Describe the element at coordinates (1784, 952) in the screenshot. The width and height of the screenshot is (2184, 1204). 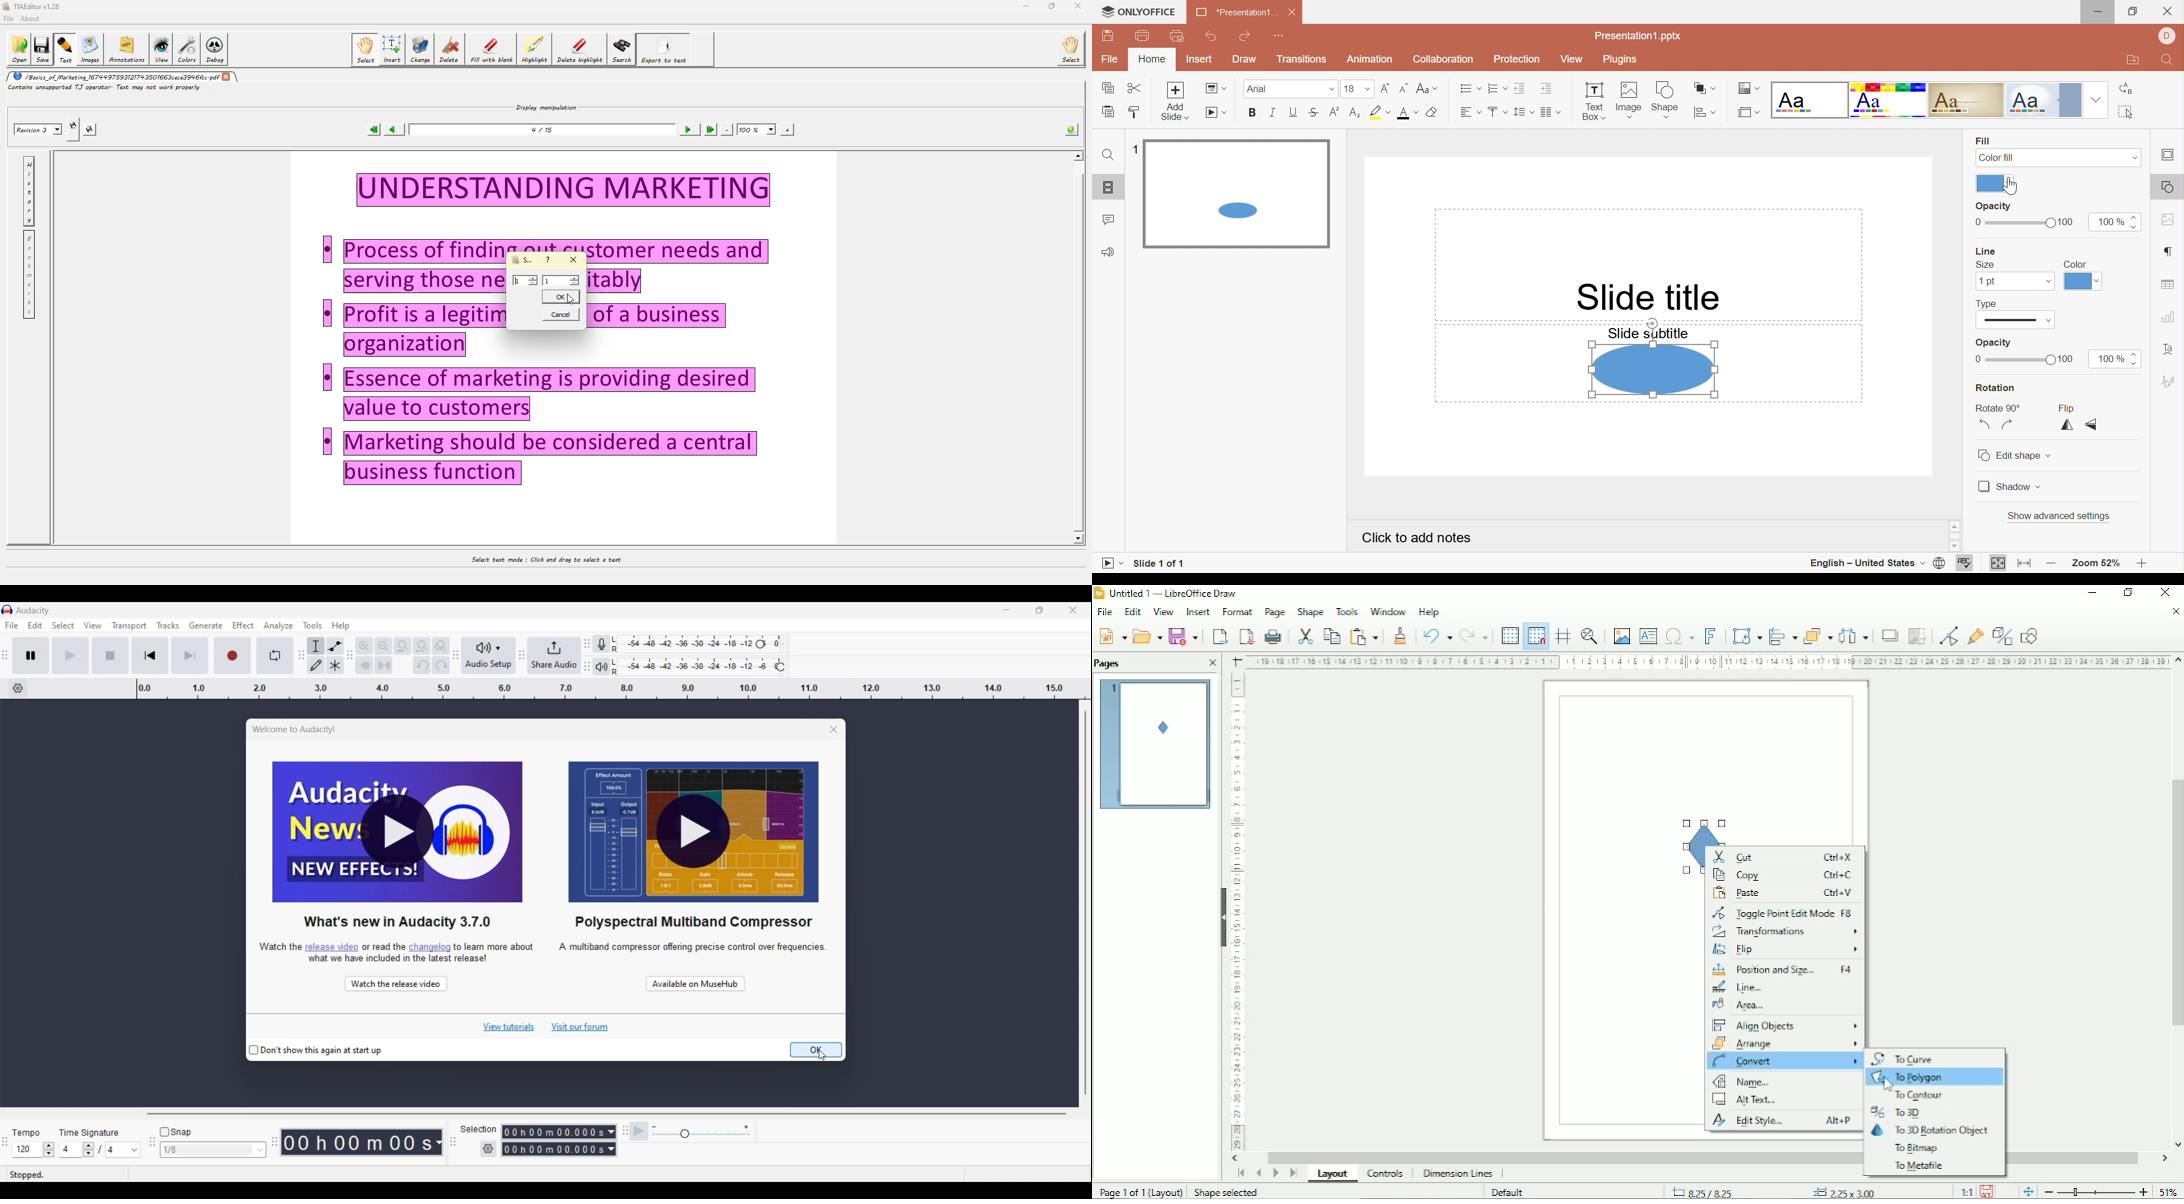
I see `Flip` at that location.